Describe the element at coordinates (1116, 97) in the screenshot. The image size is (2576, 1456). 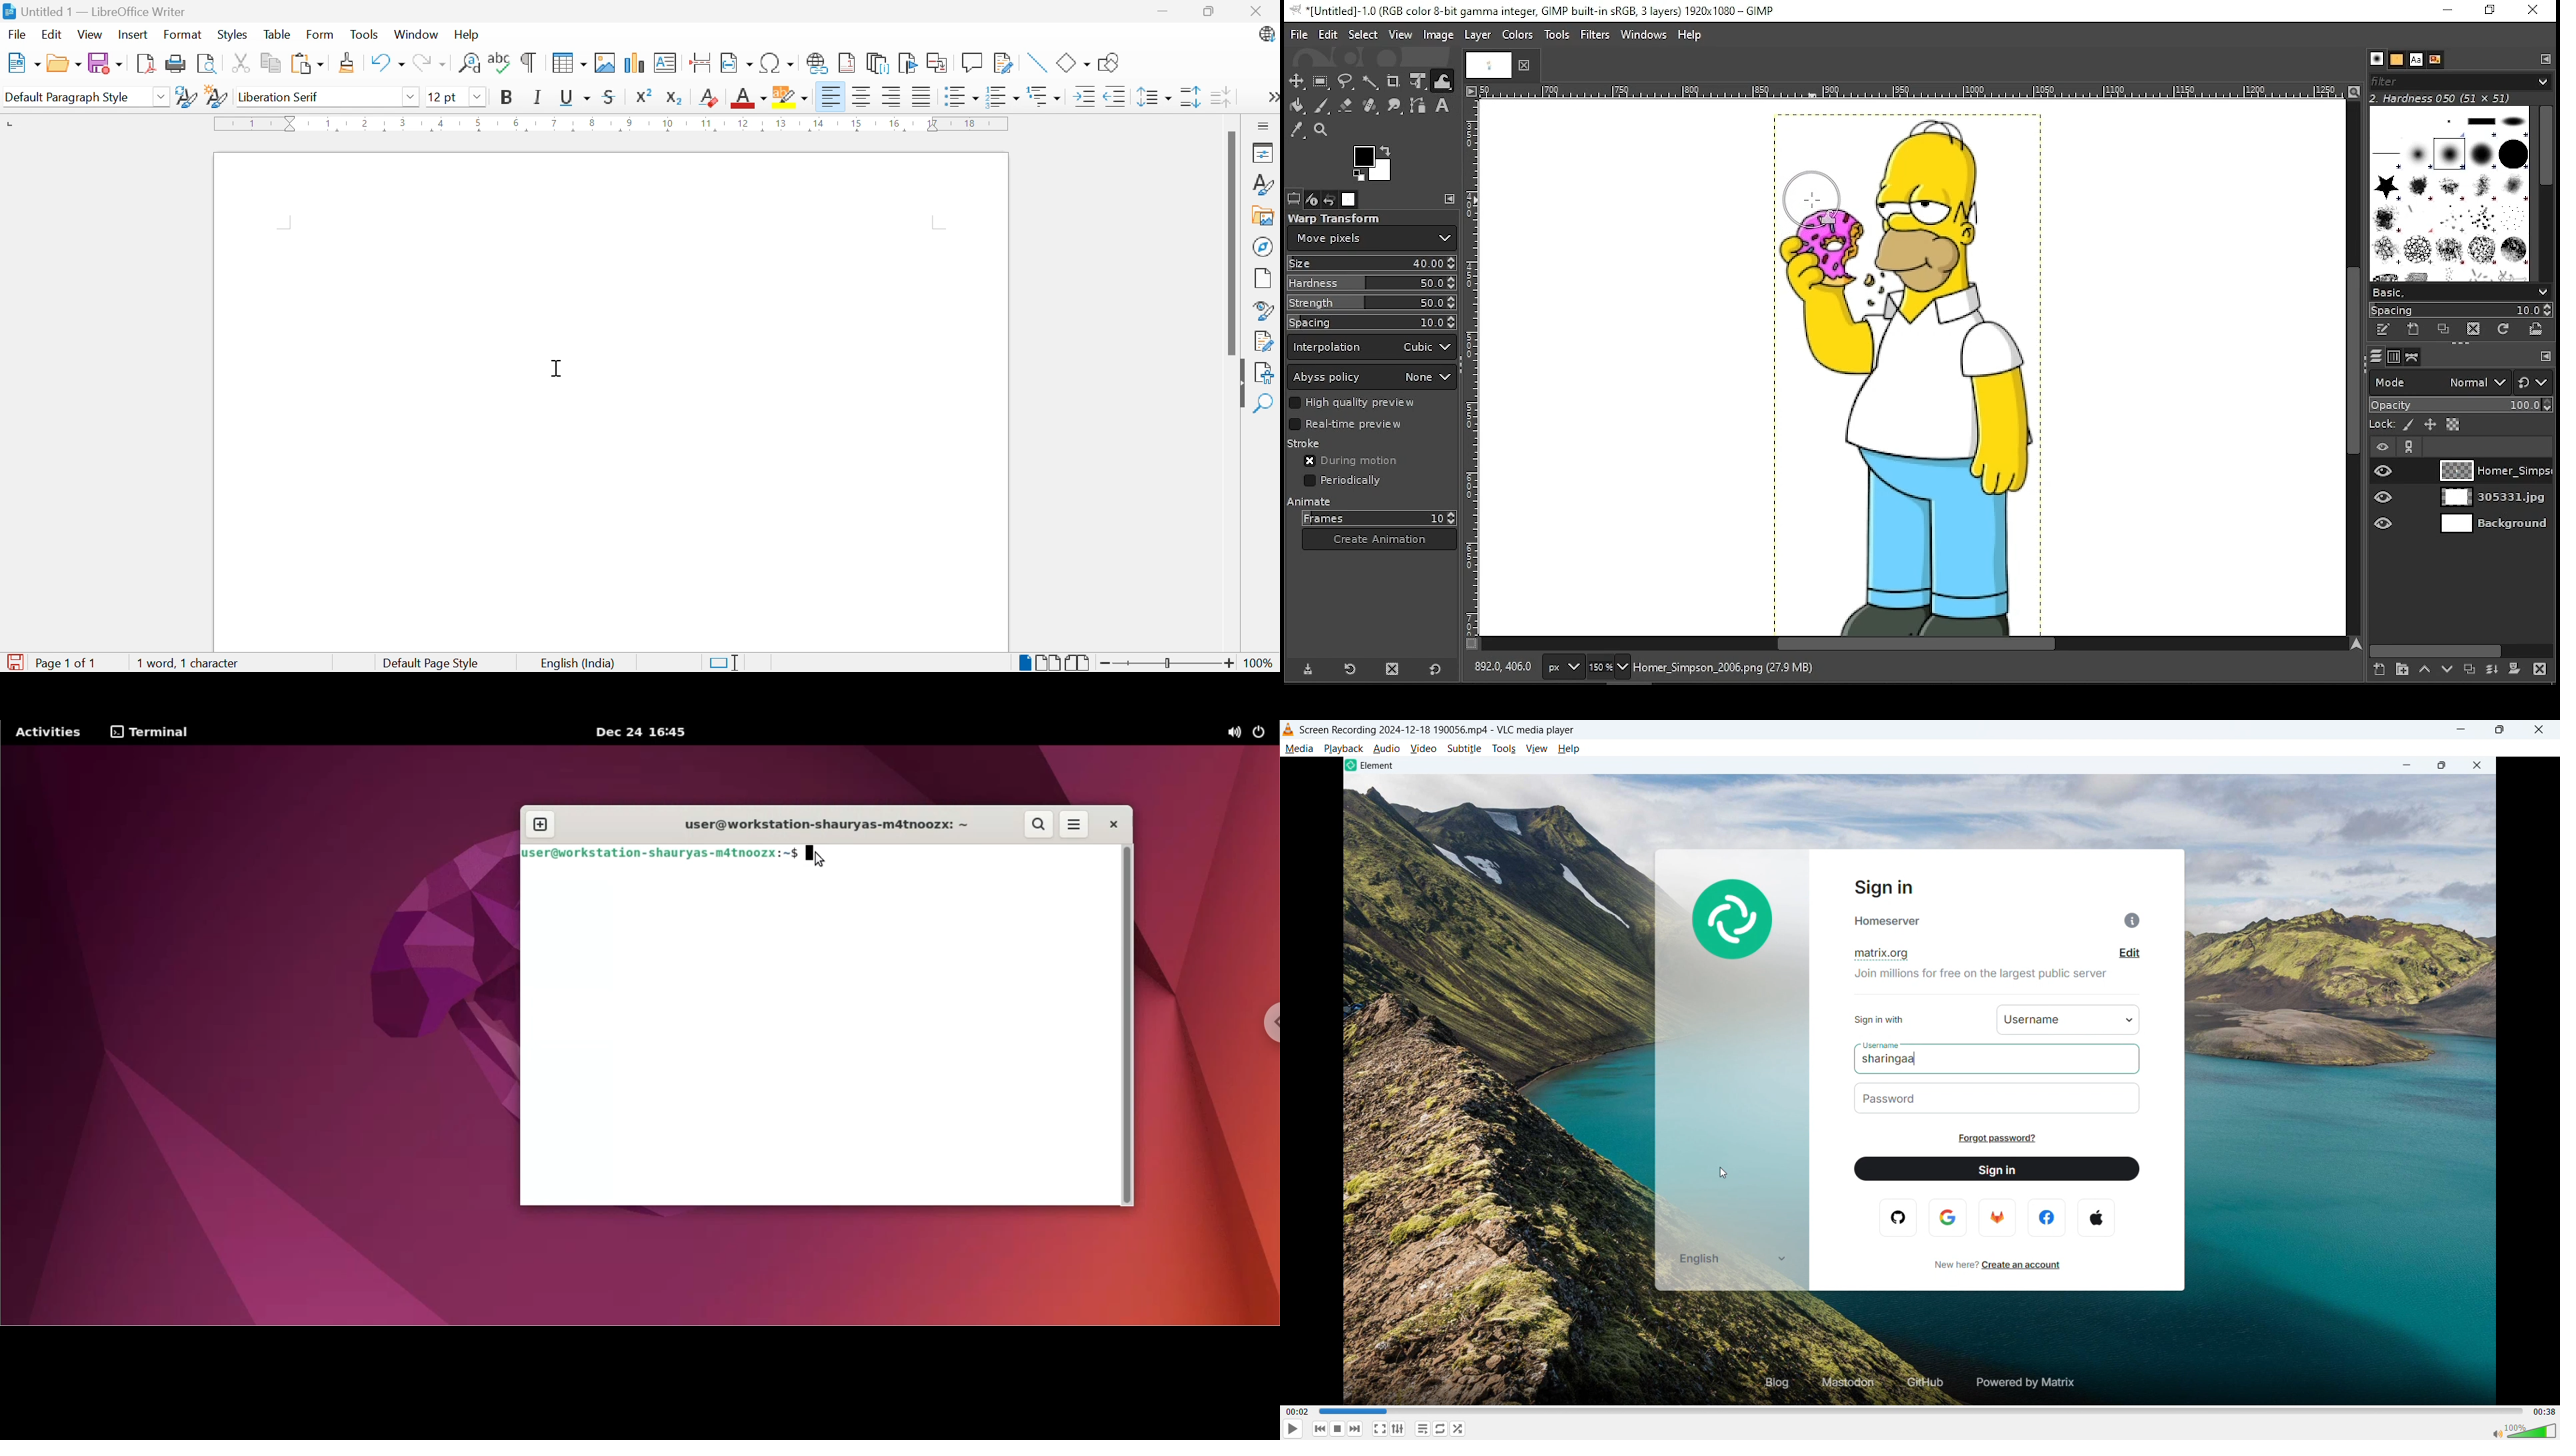
I see `Decrease indent` at that location.